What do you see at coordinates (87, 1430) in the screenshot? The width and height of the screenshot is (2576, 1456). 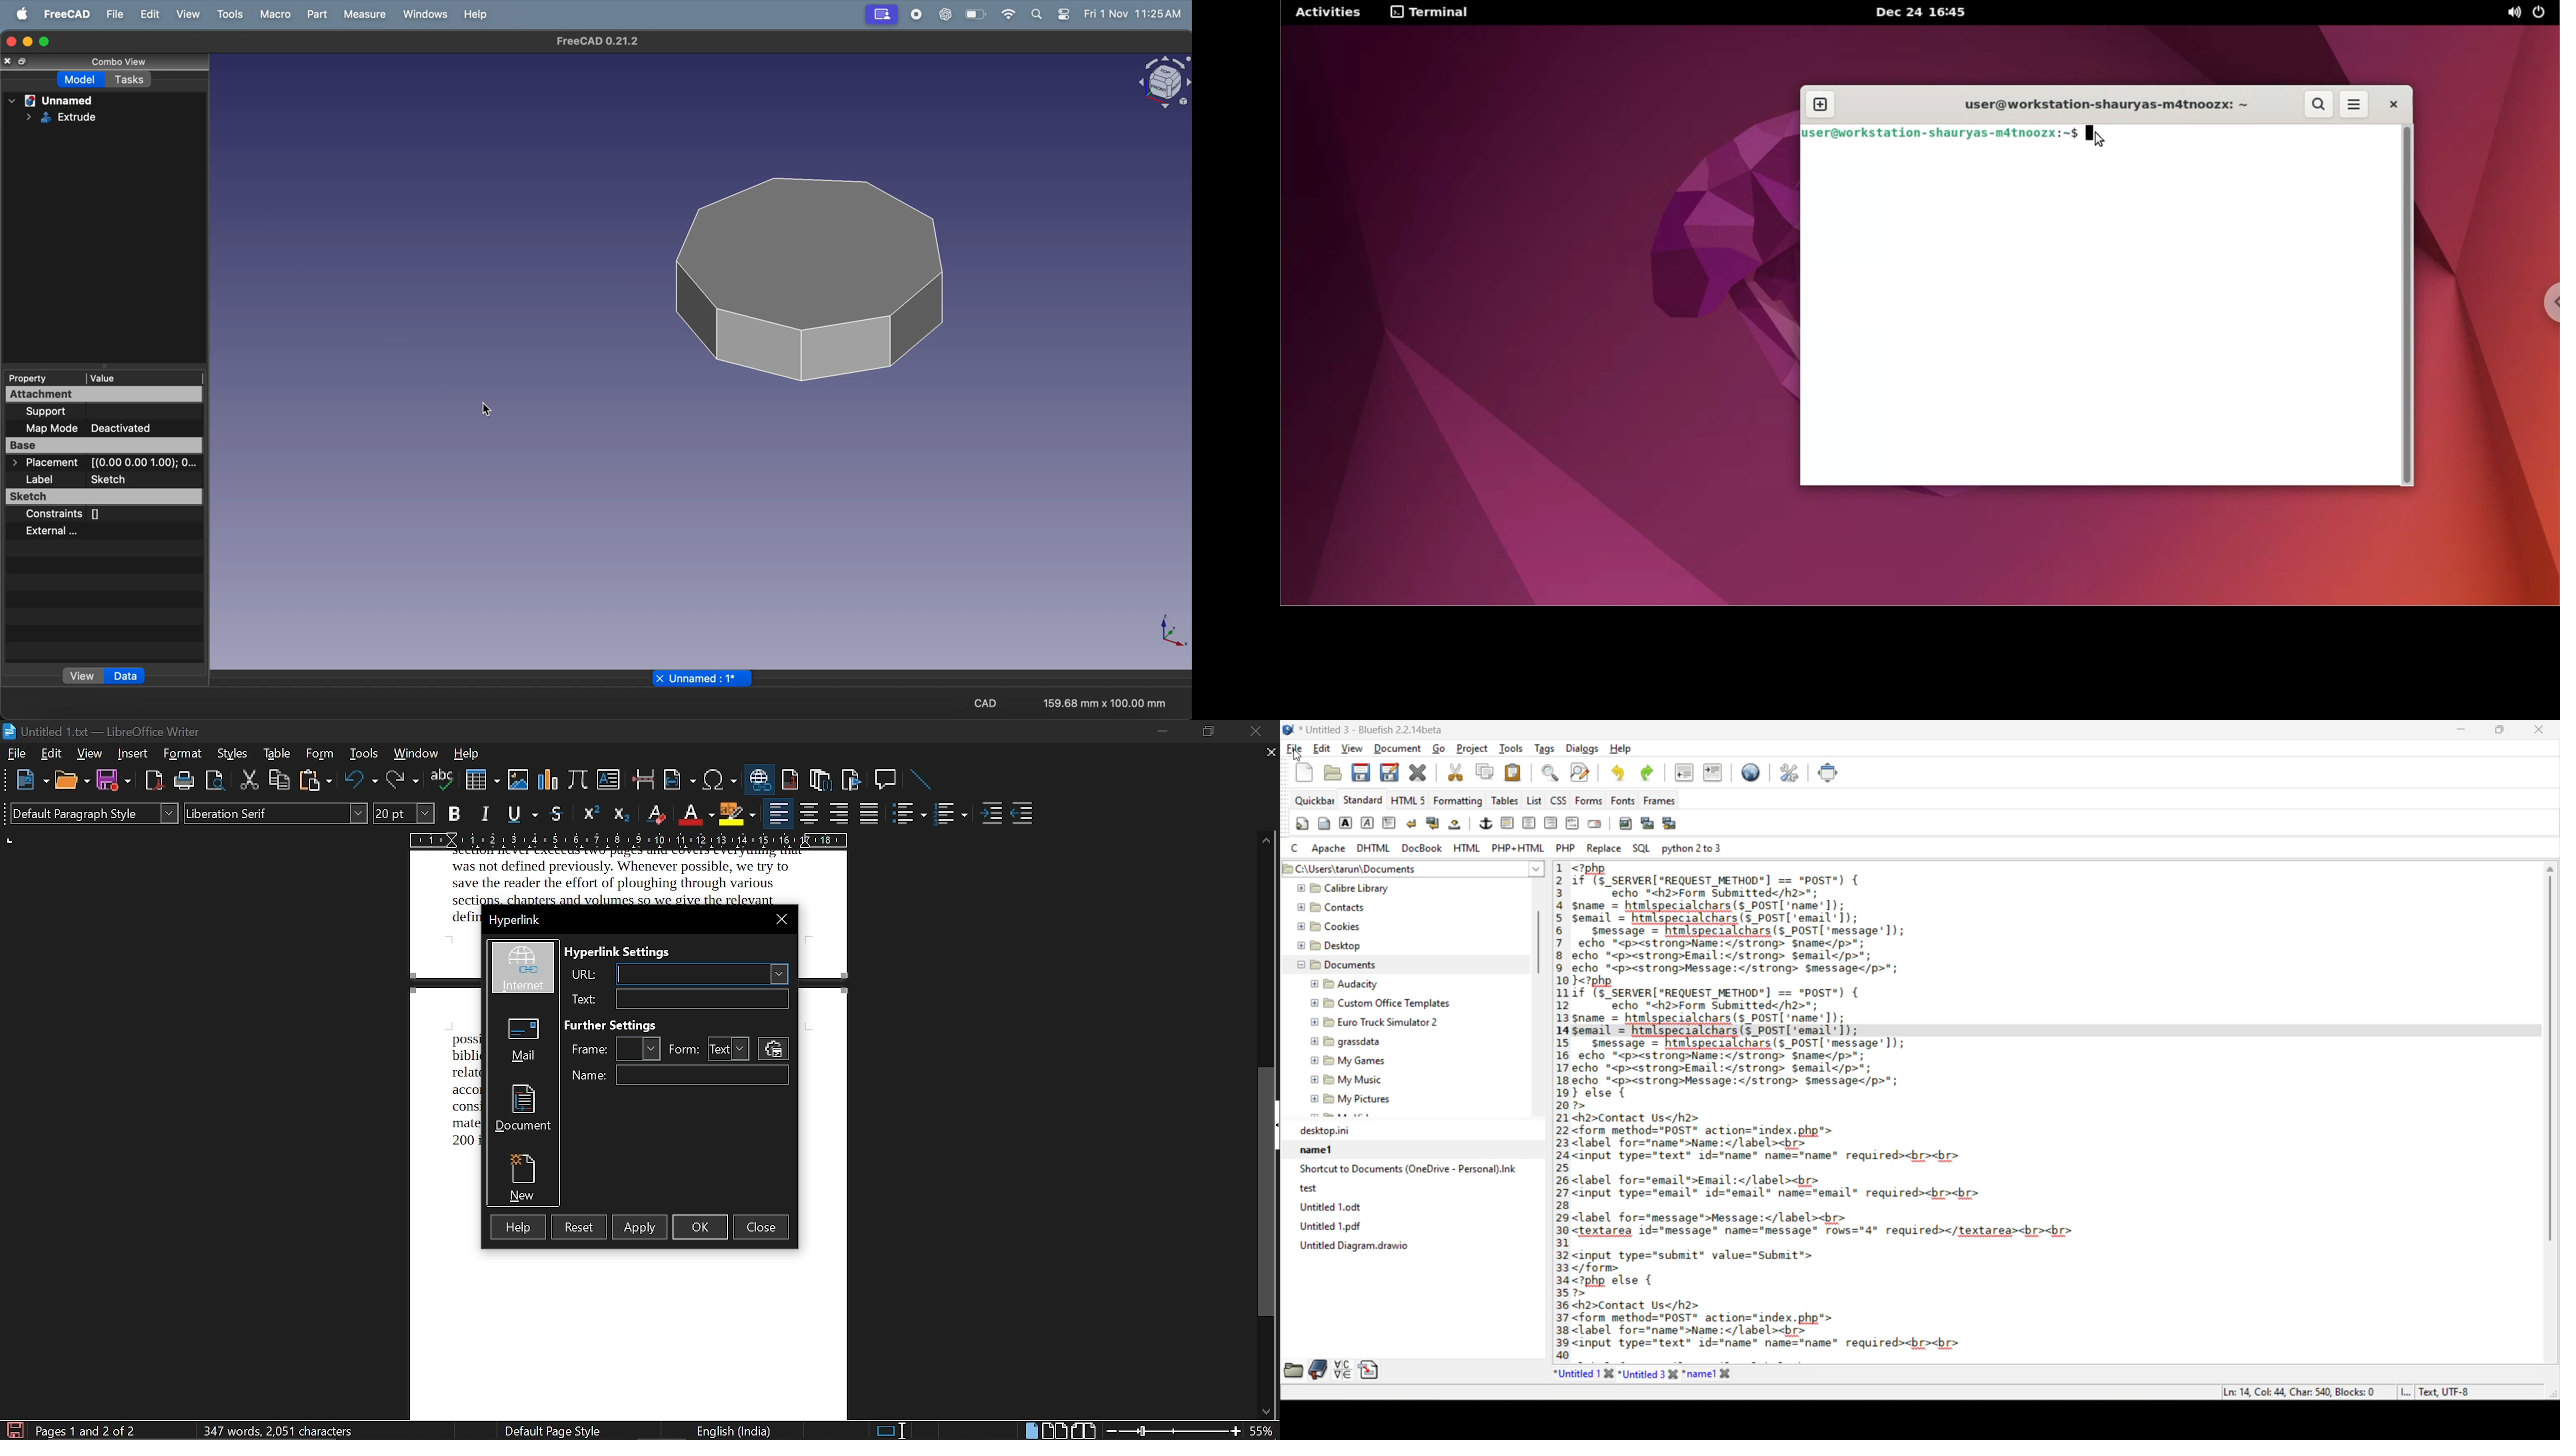 I see `current page` at bounding box center [87, 1430].